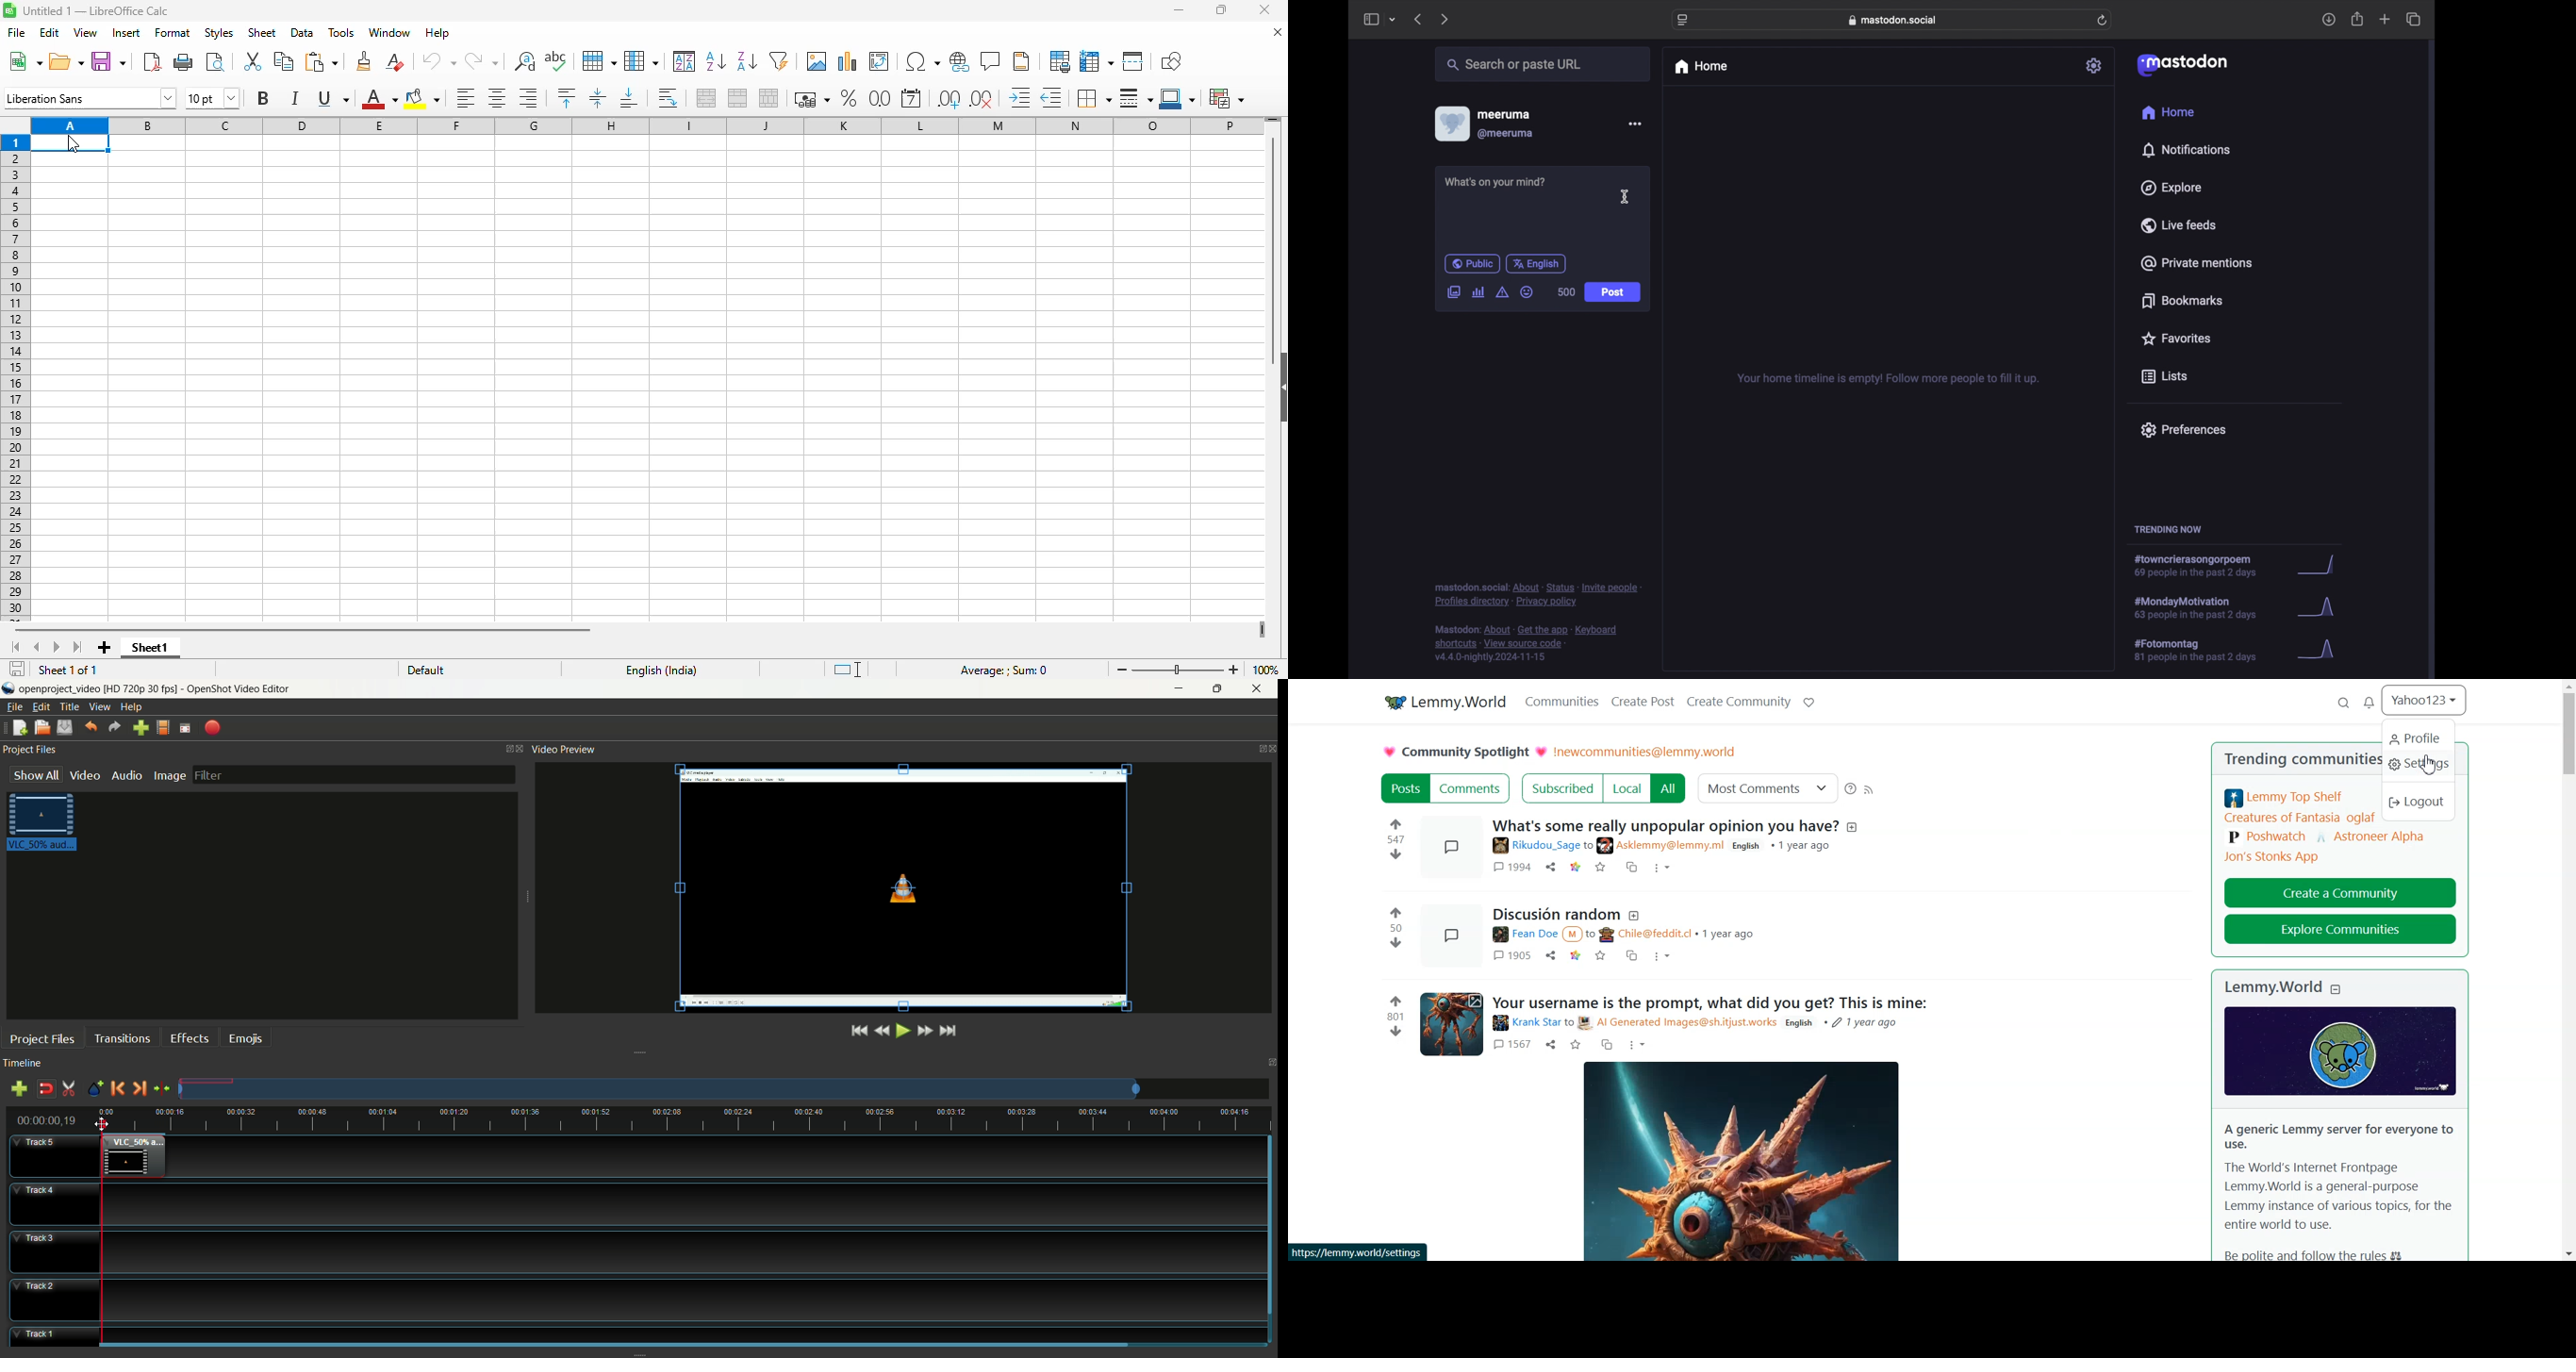  Describe the element at coordinates (2204, 651) in the screenshot. I see `hashtag trend` at that location.